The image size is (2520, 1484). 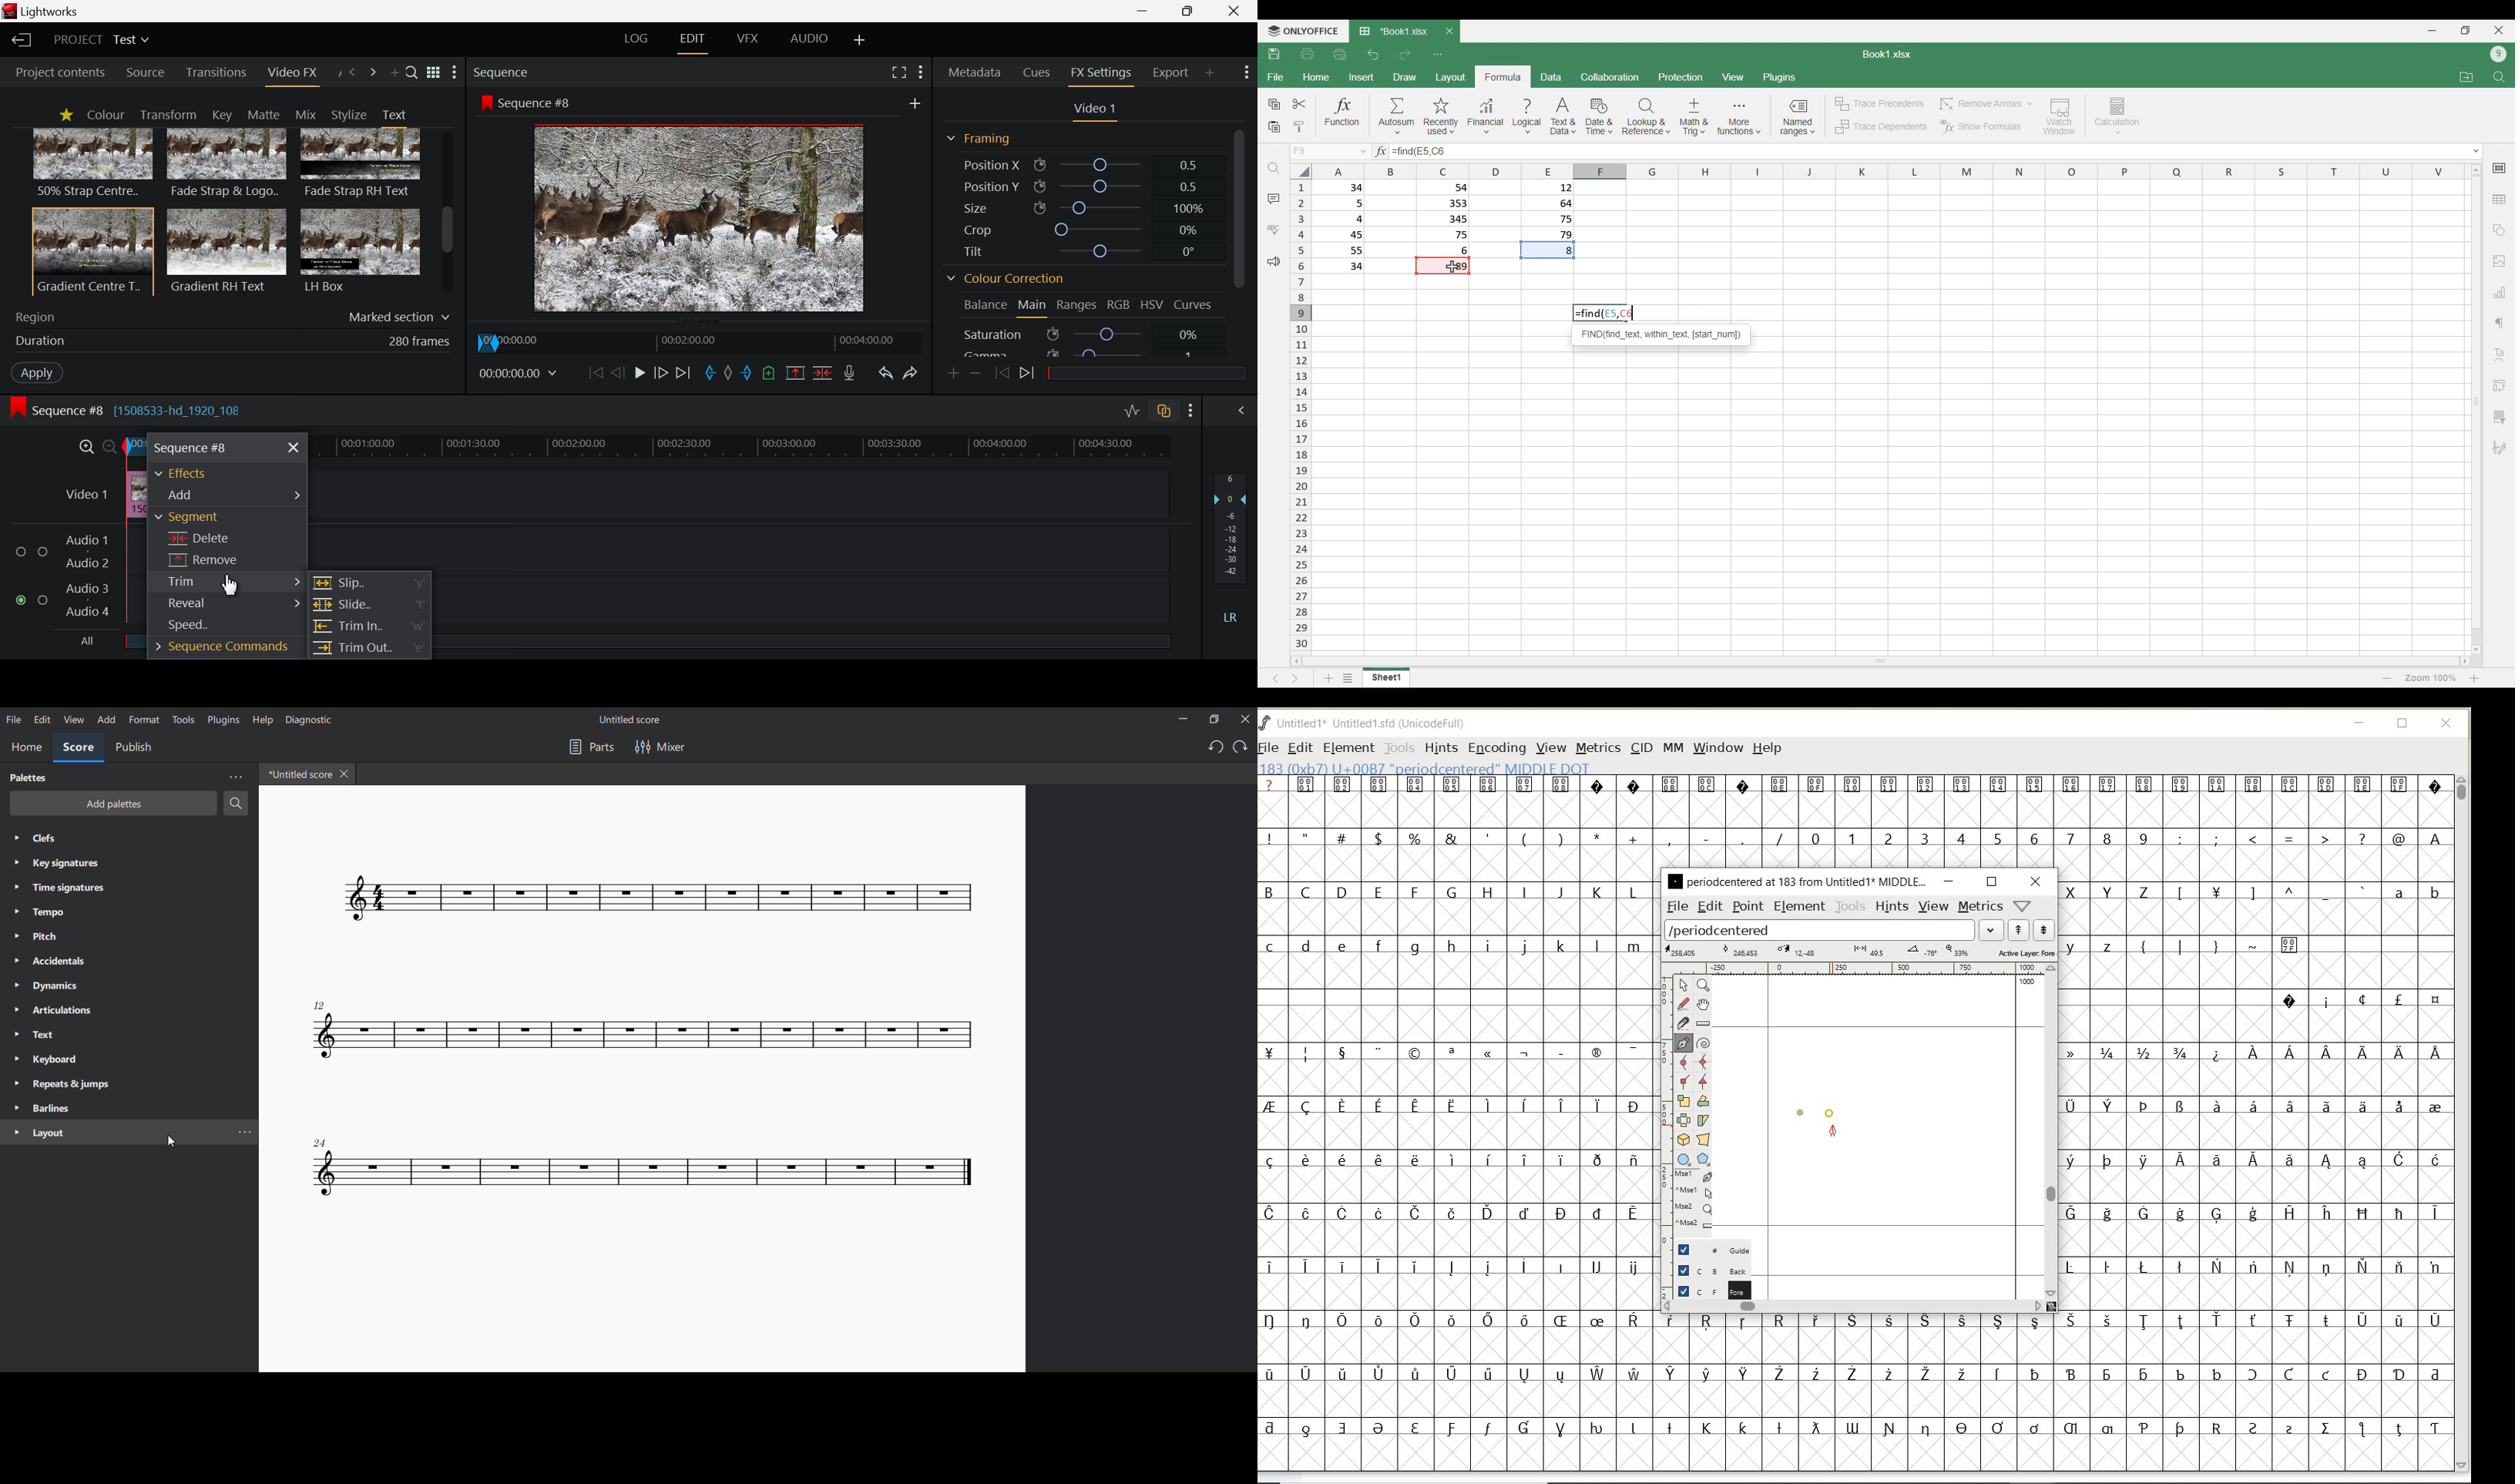 What do you see at coordinates (1676, 907) in the screenshot?
I see `file` at bounding box center [1676, 907].